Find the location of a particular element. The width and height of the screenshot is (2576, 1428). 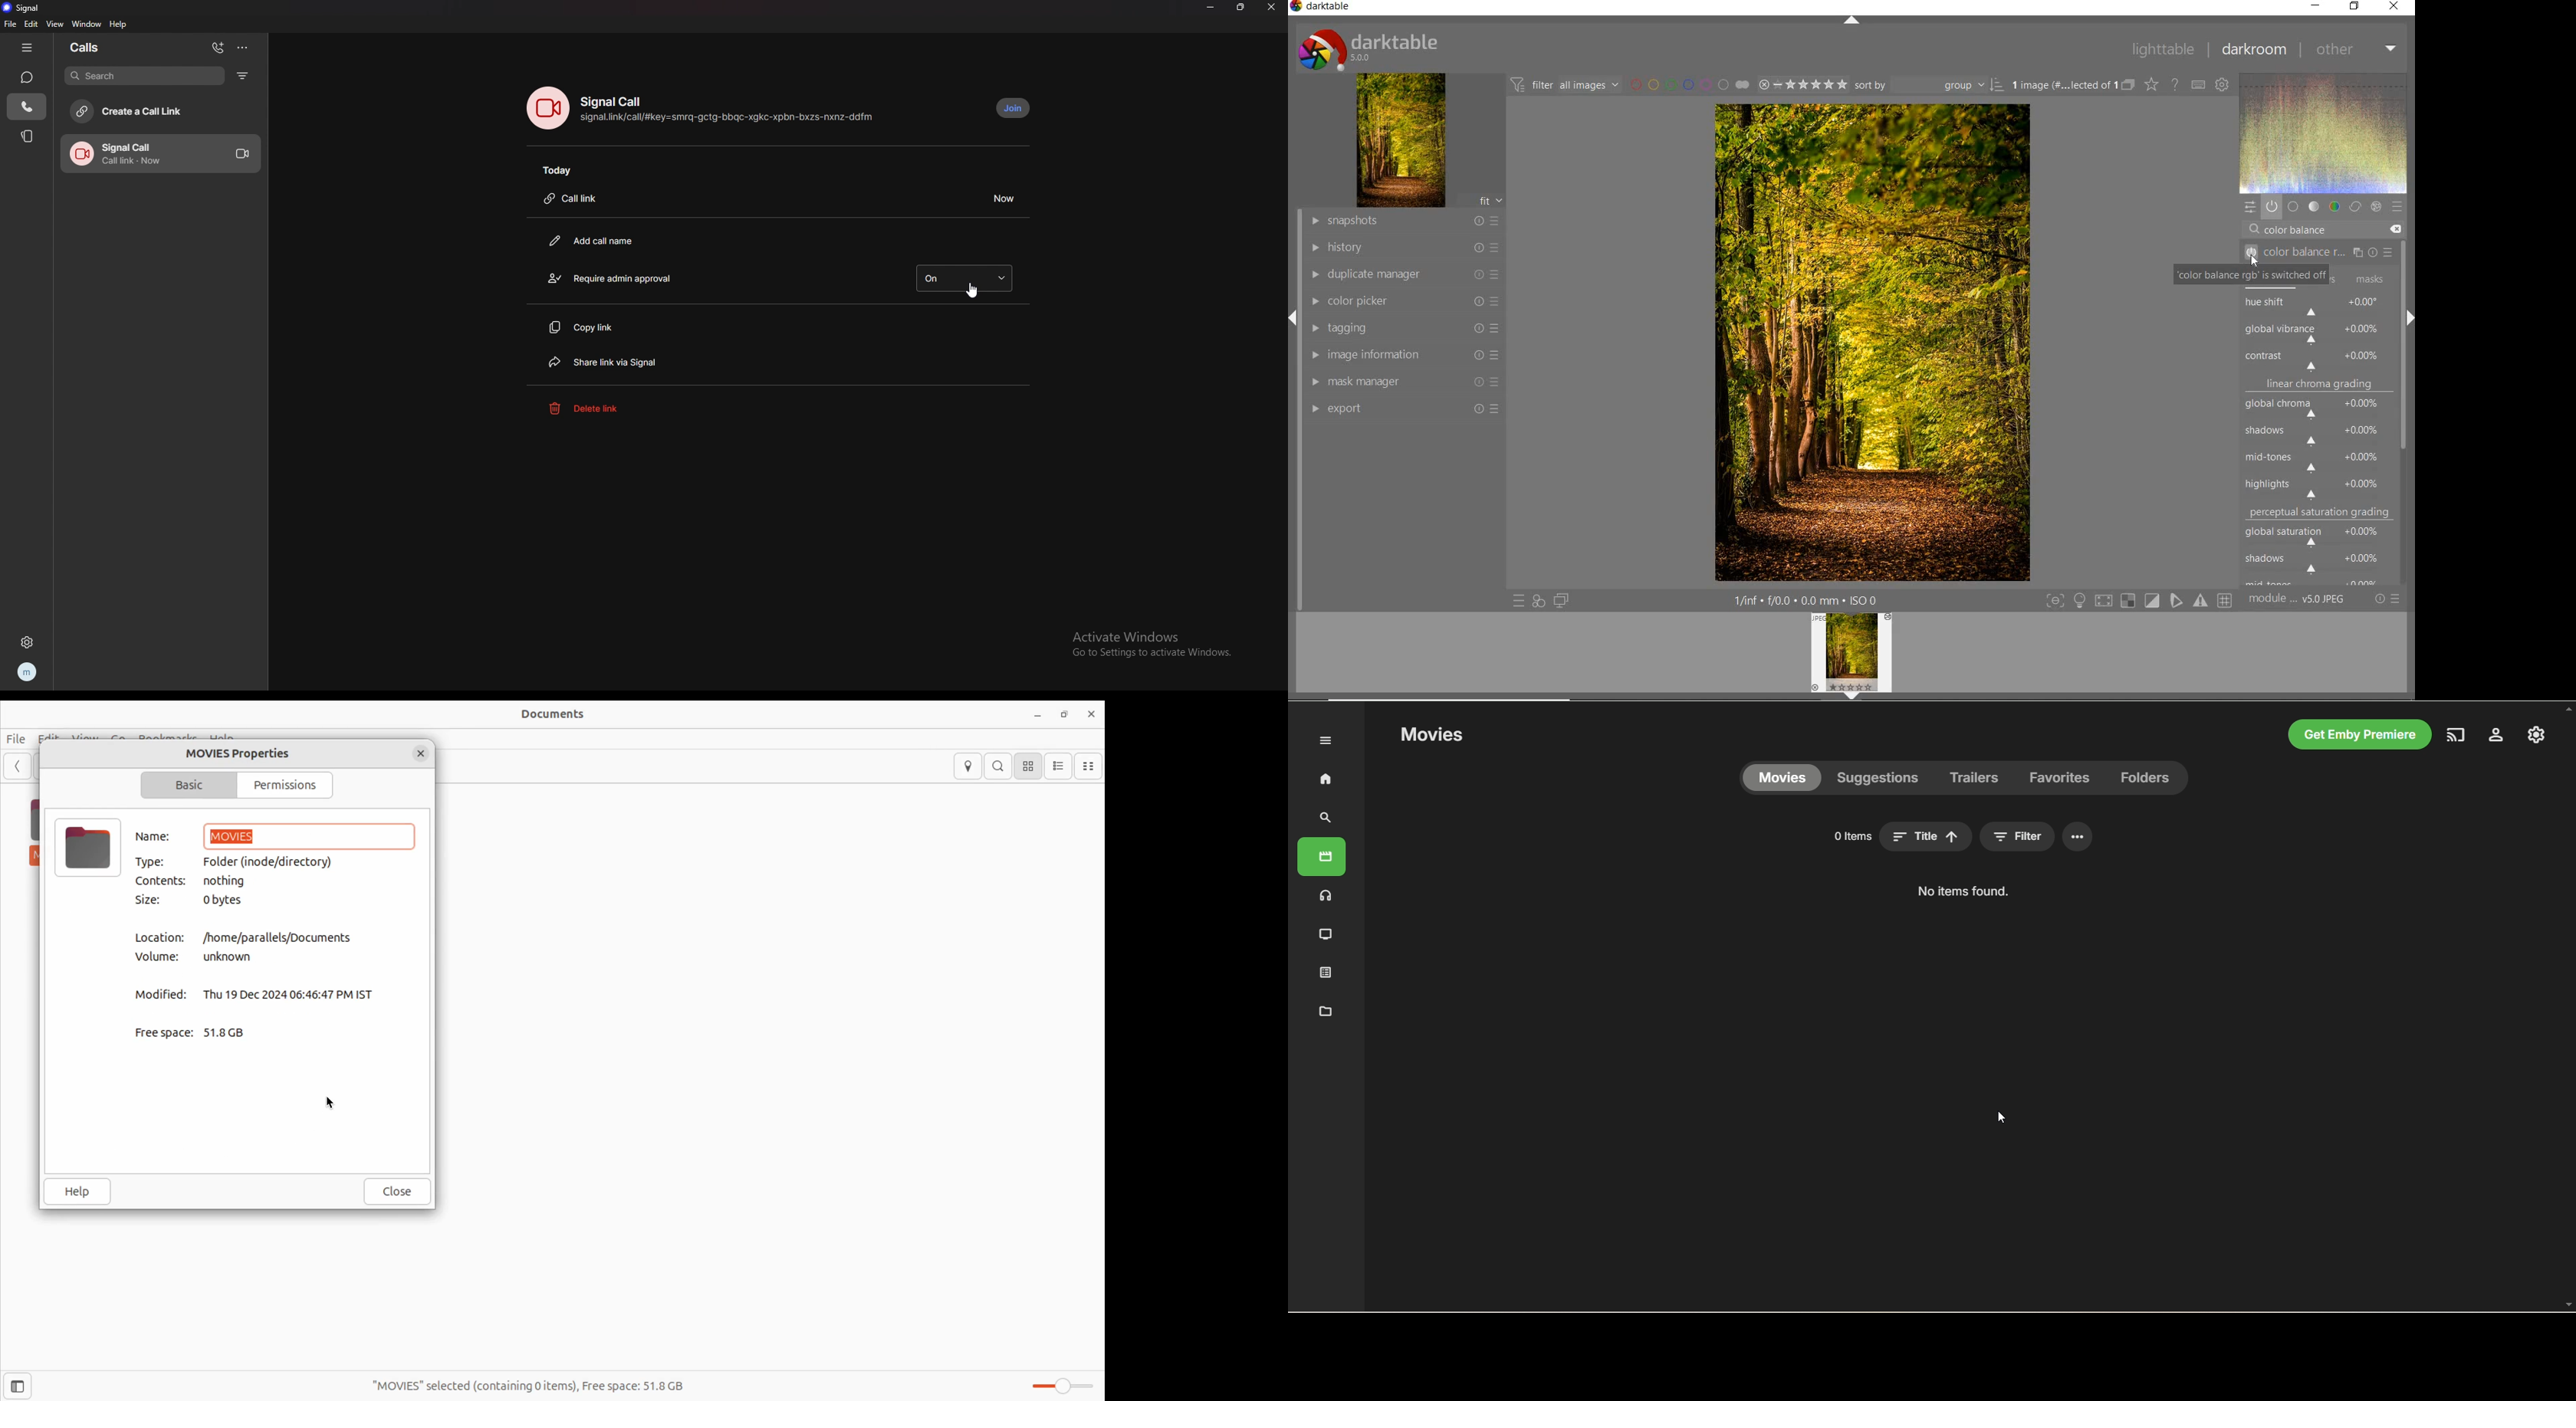

change type of overlay is located at coordinates (2151, 86).